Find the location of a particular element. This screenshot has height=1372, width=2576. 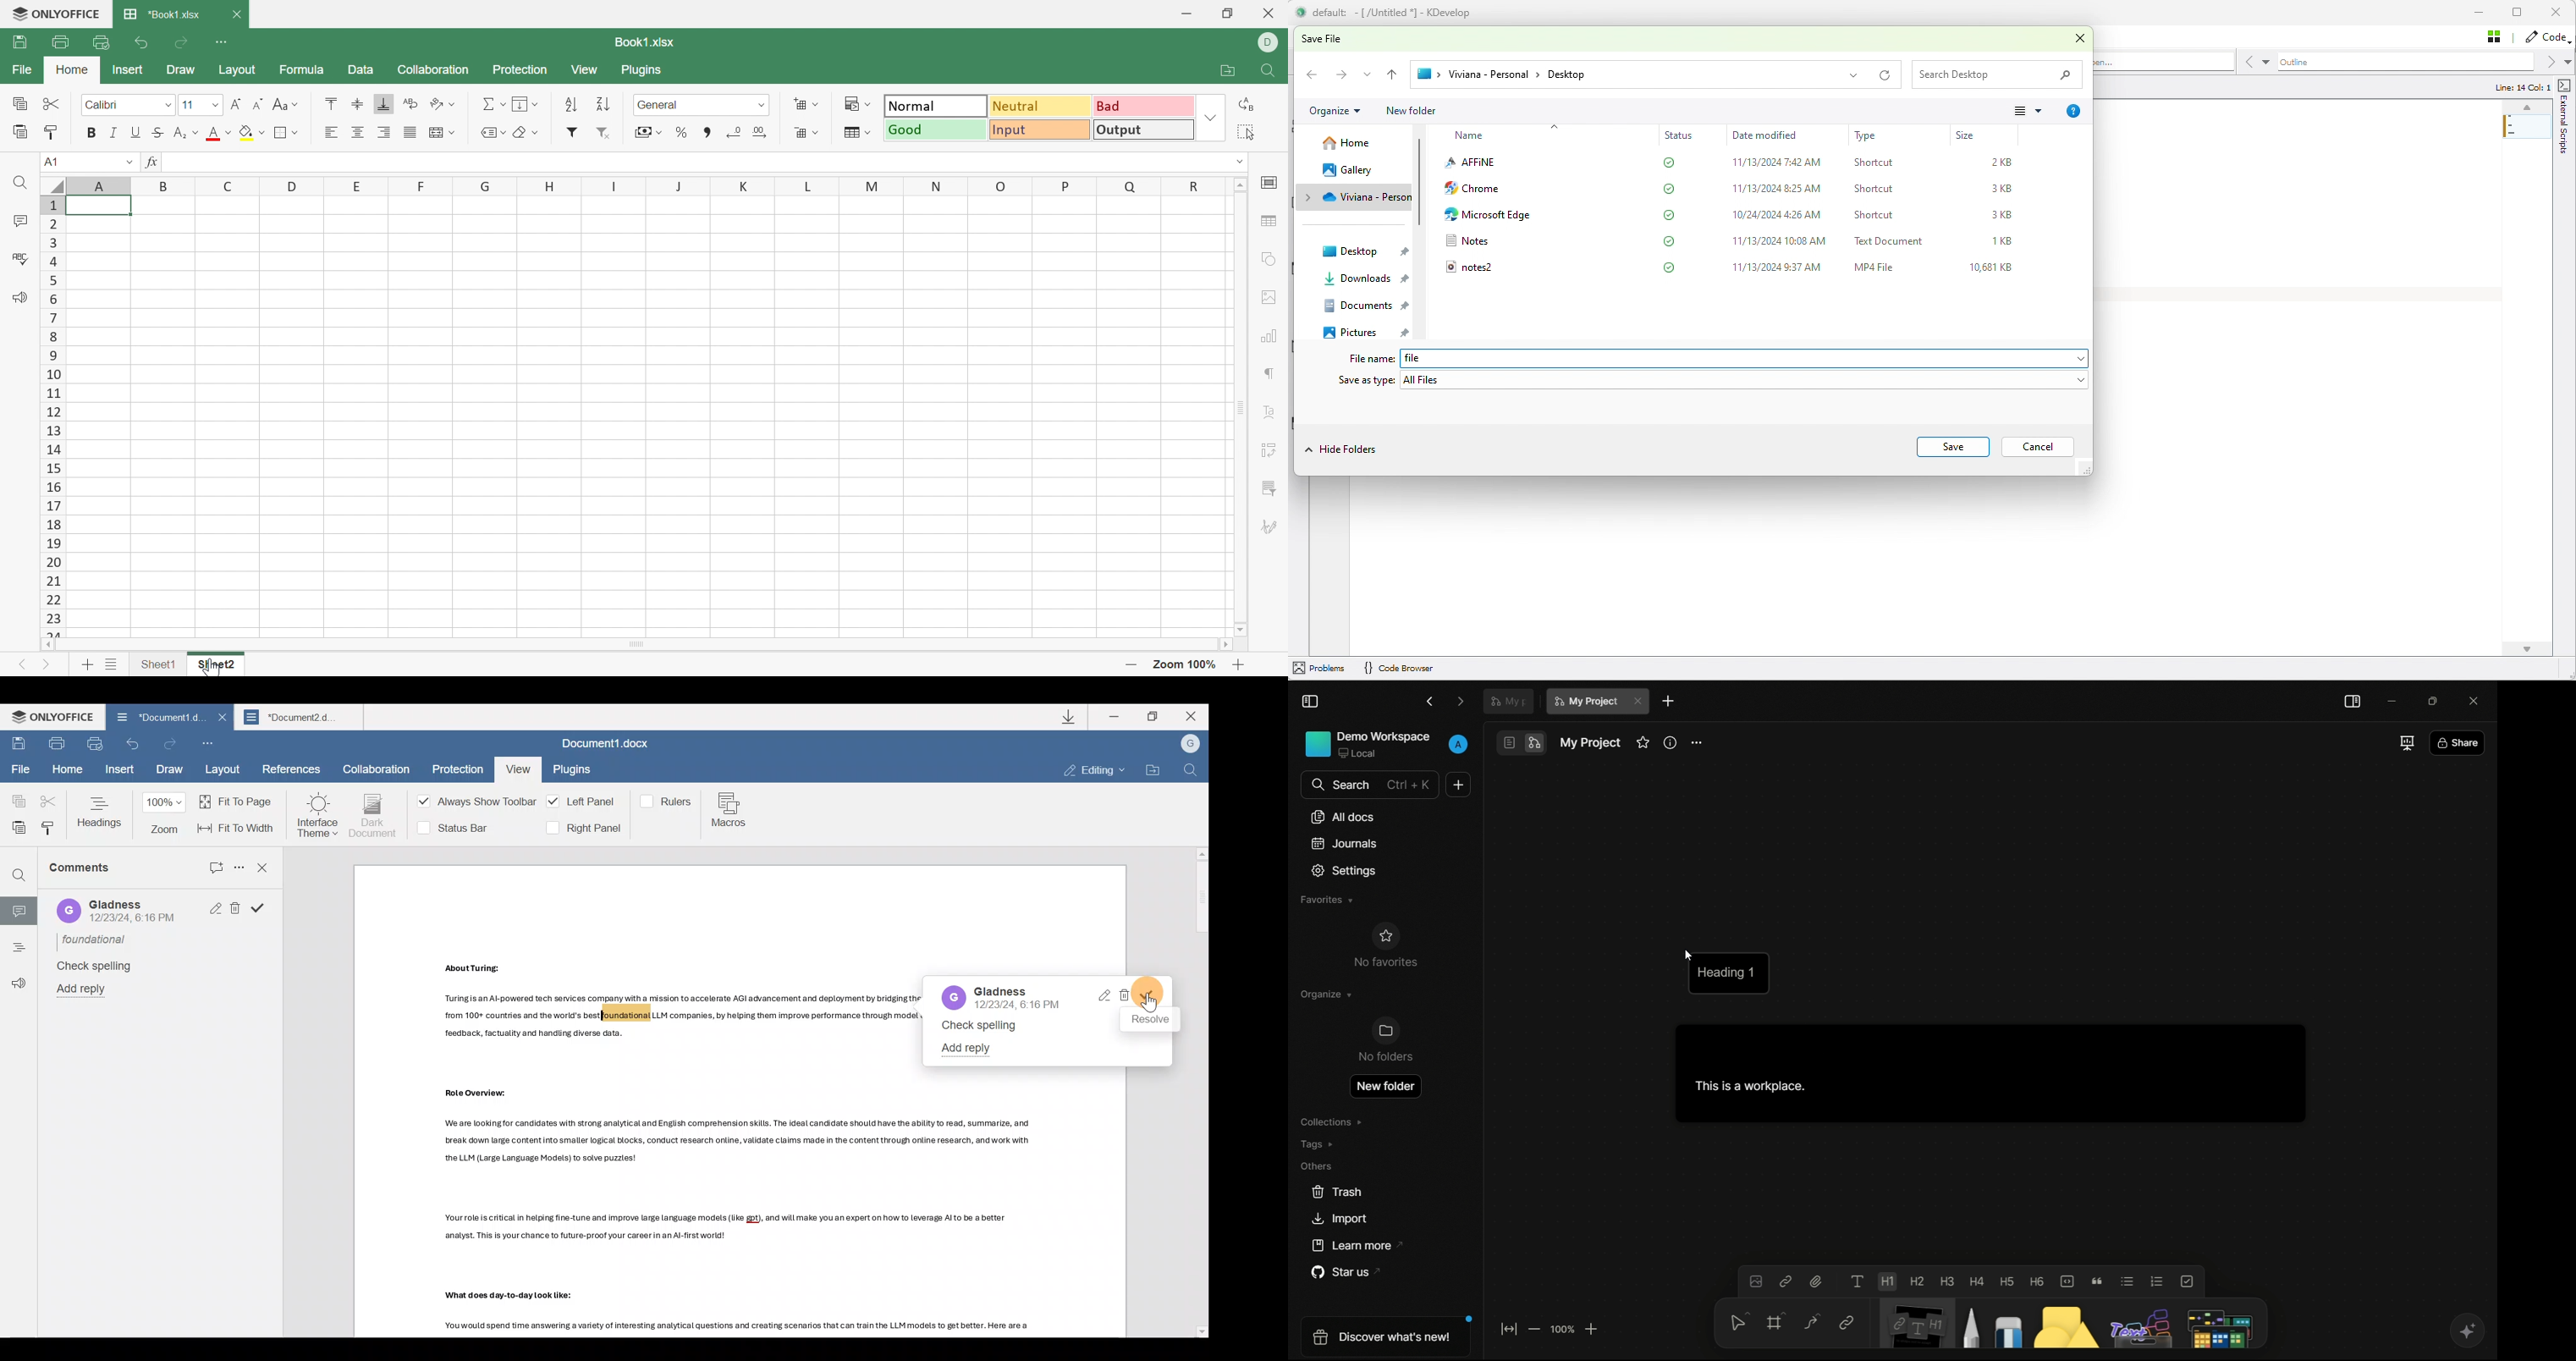

import is located at coordinates (1340, 1217).